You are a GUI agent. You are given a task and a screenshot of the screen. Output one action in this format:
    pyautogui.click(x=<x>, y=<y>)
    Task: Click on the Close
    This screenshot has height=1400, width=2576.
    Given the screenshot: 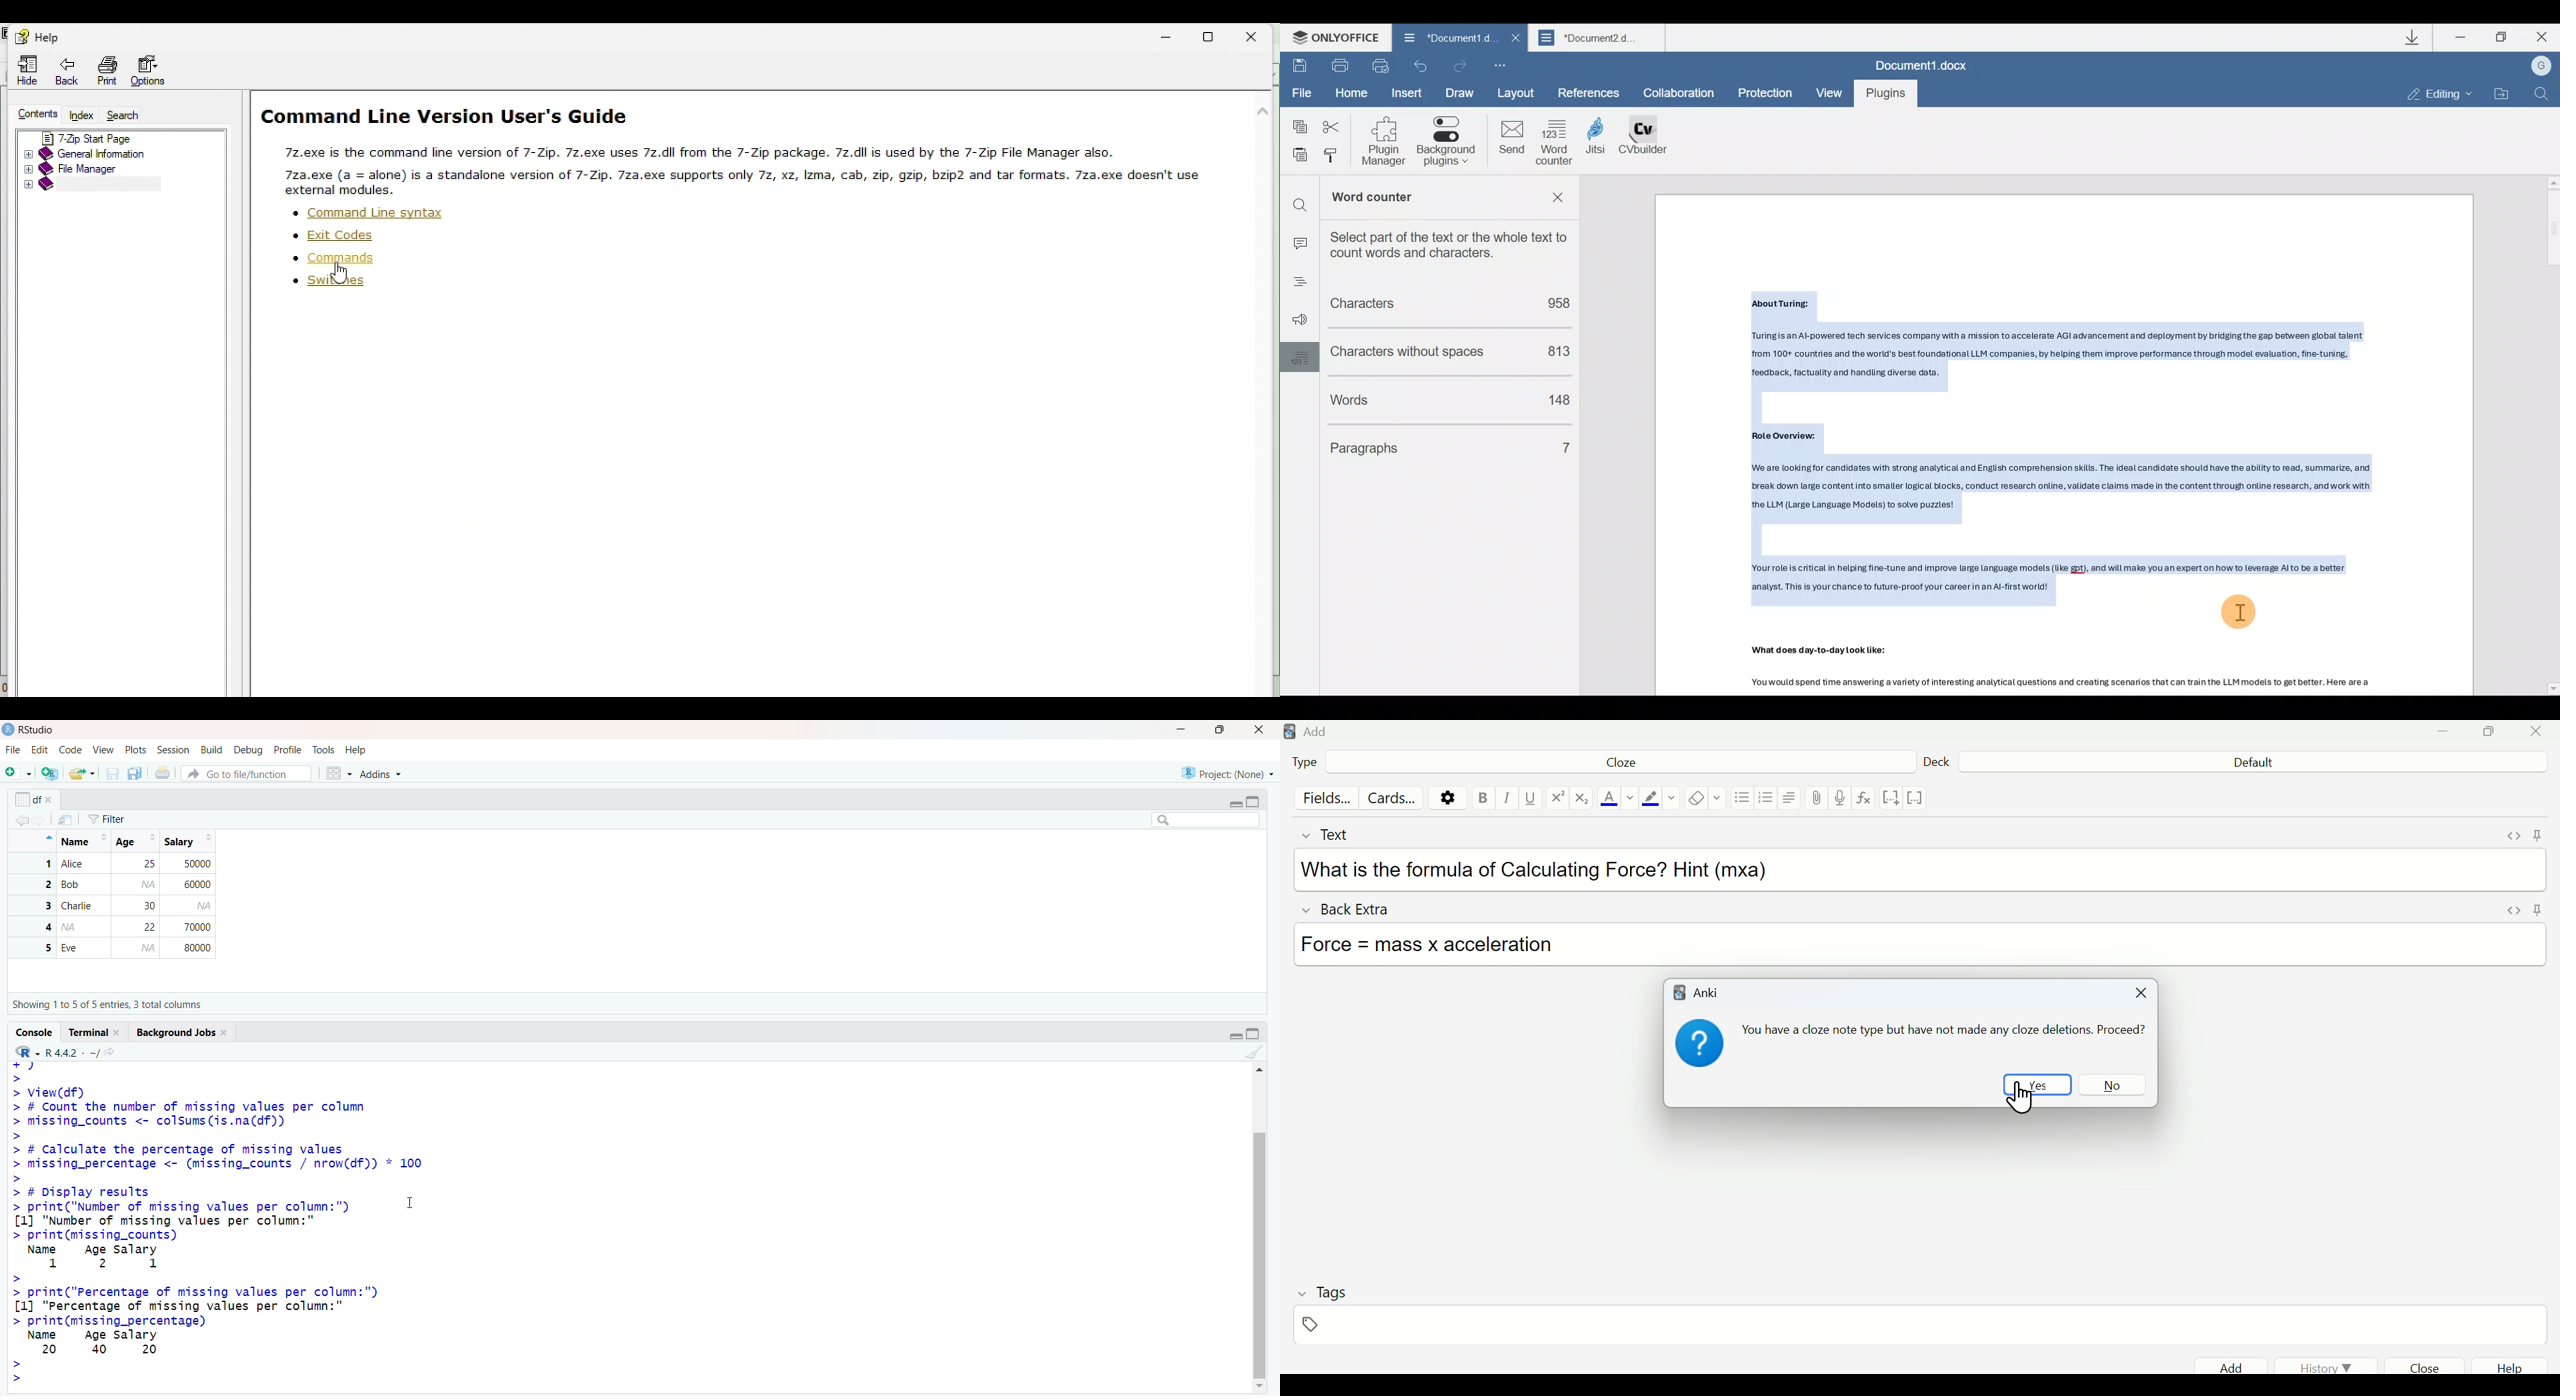 What is the action you would take?
    pyautogui.click(x=2431, y=1366)
    